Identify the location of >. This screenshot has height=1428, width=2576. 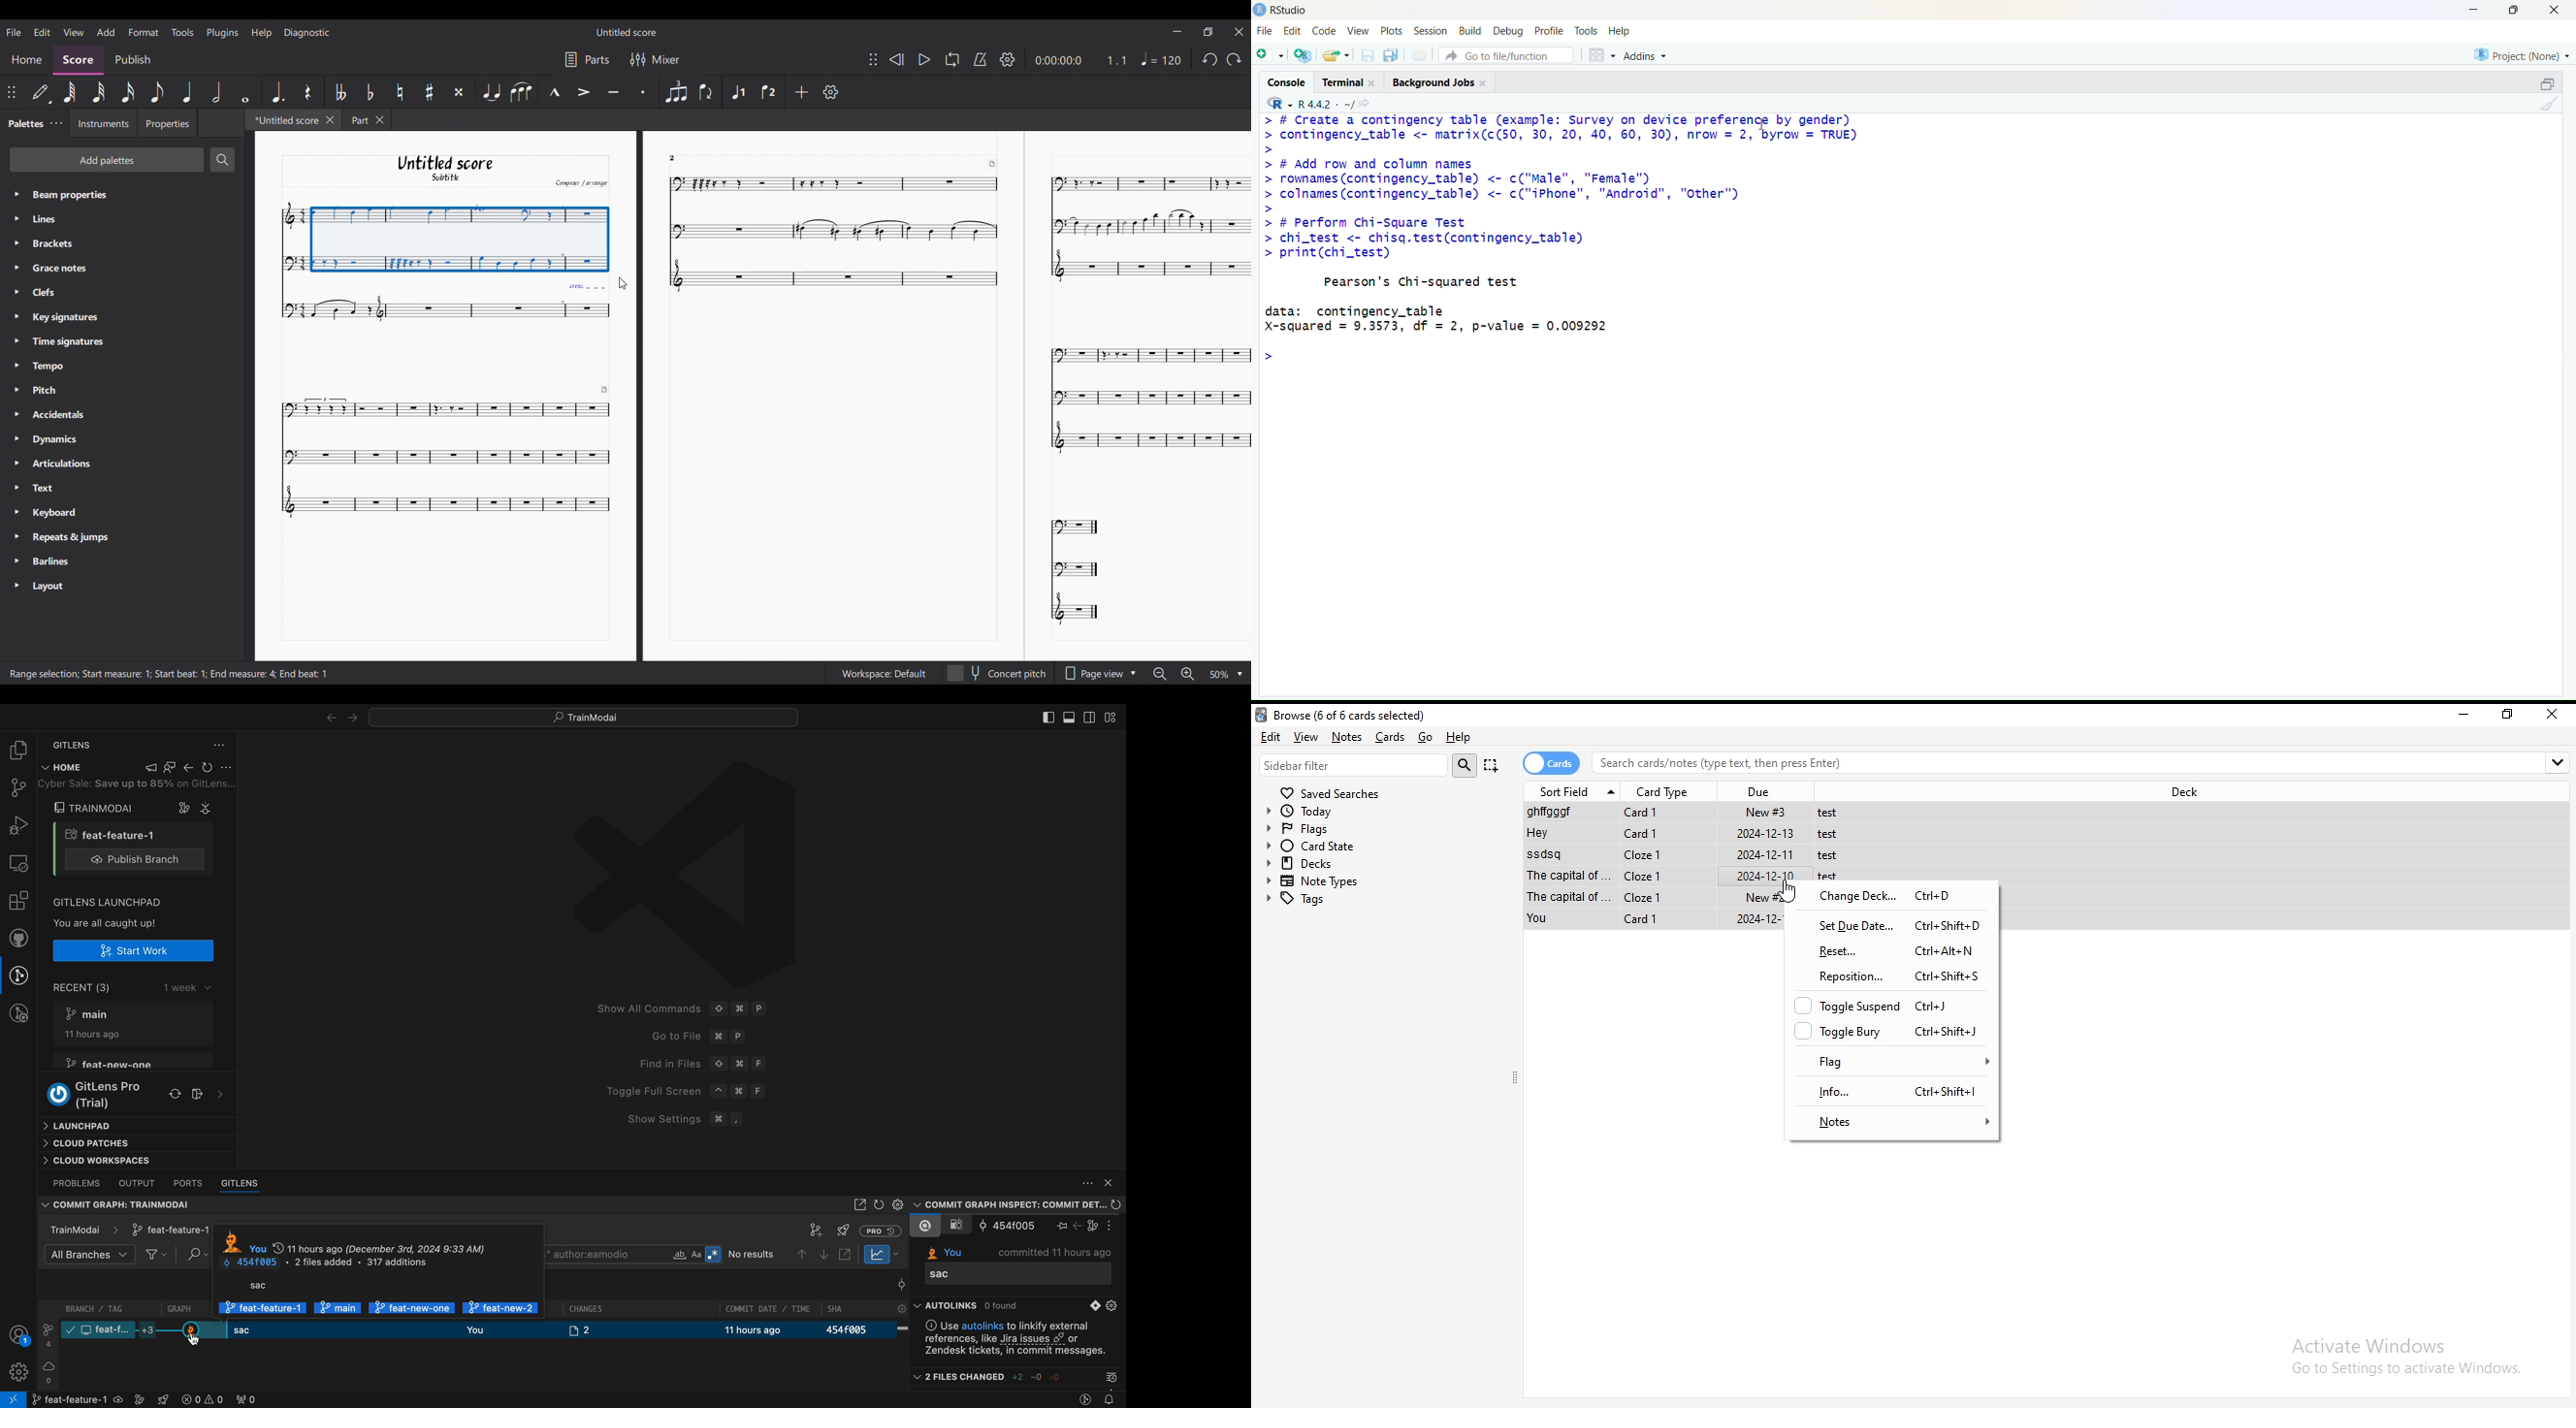
(1270, 150).